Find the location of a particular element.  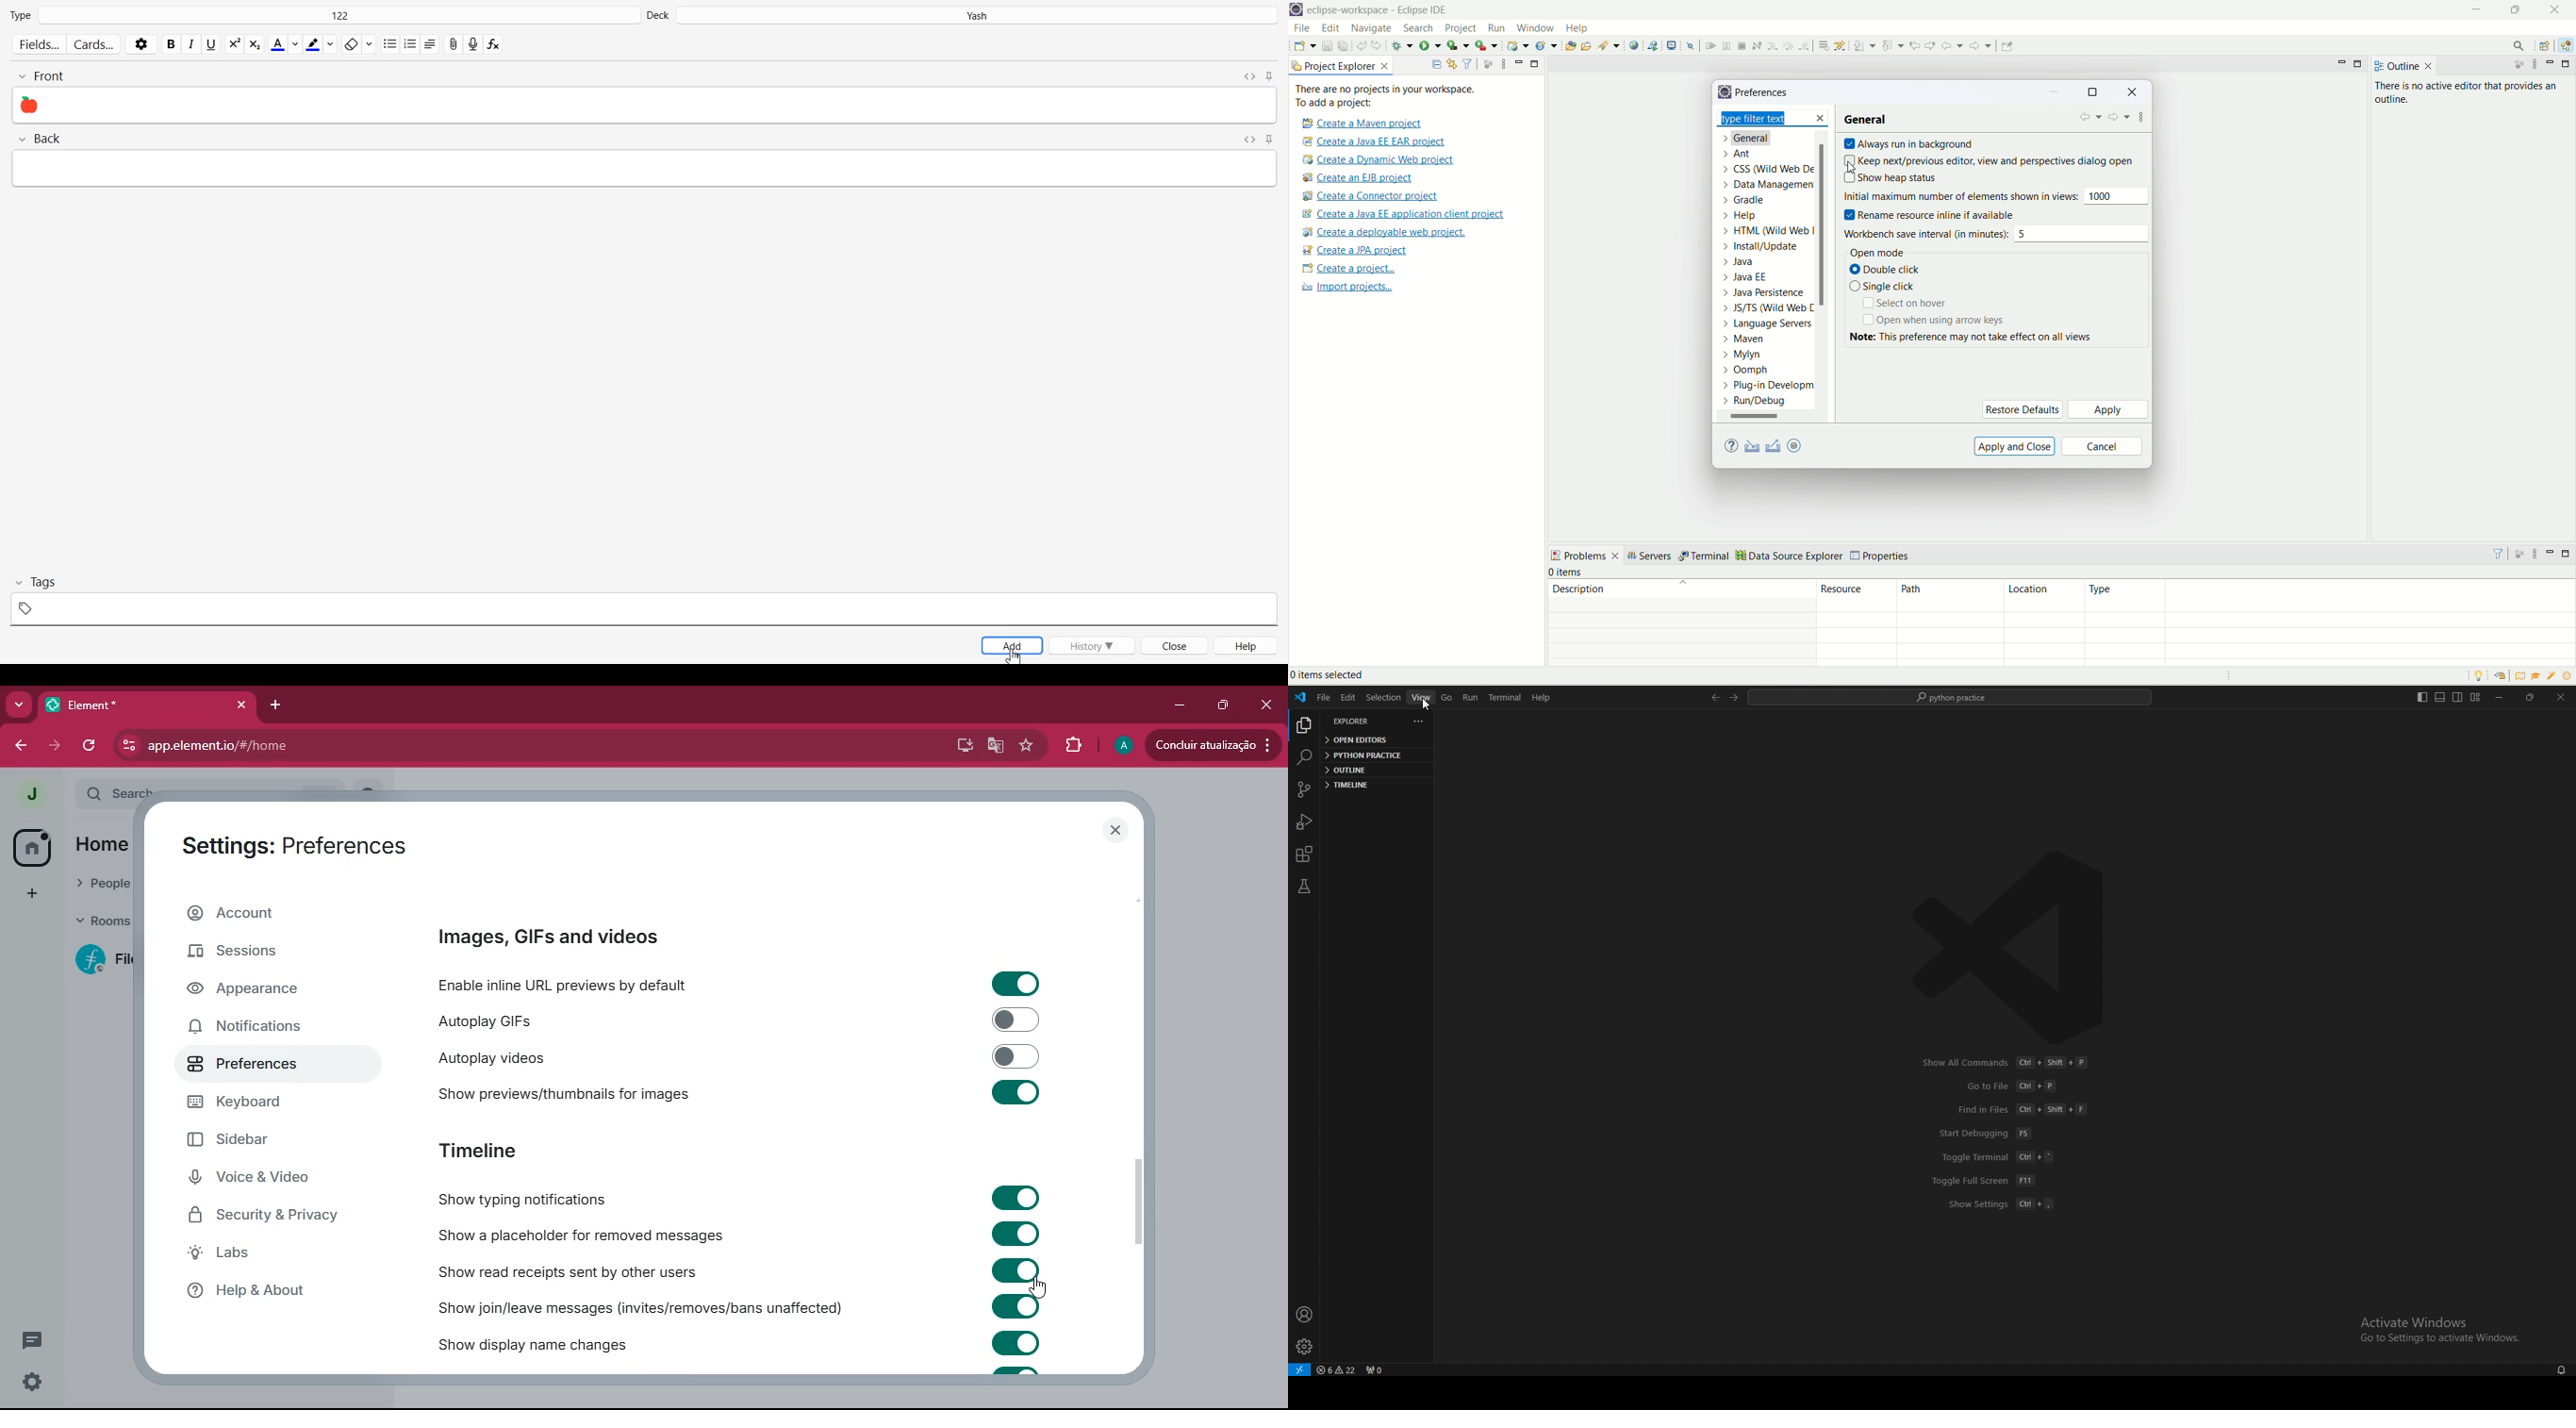

show a placeholder for removed messages is located at coordinates (586, 1233).